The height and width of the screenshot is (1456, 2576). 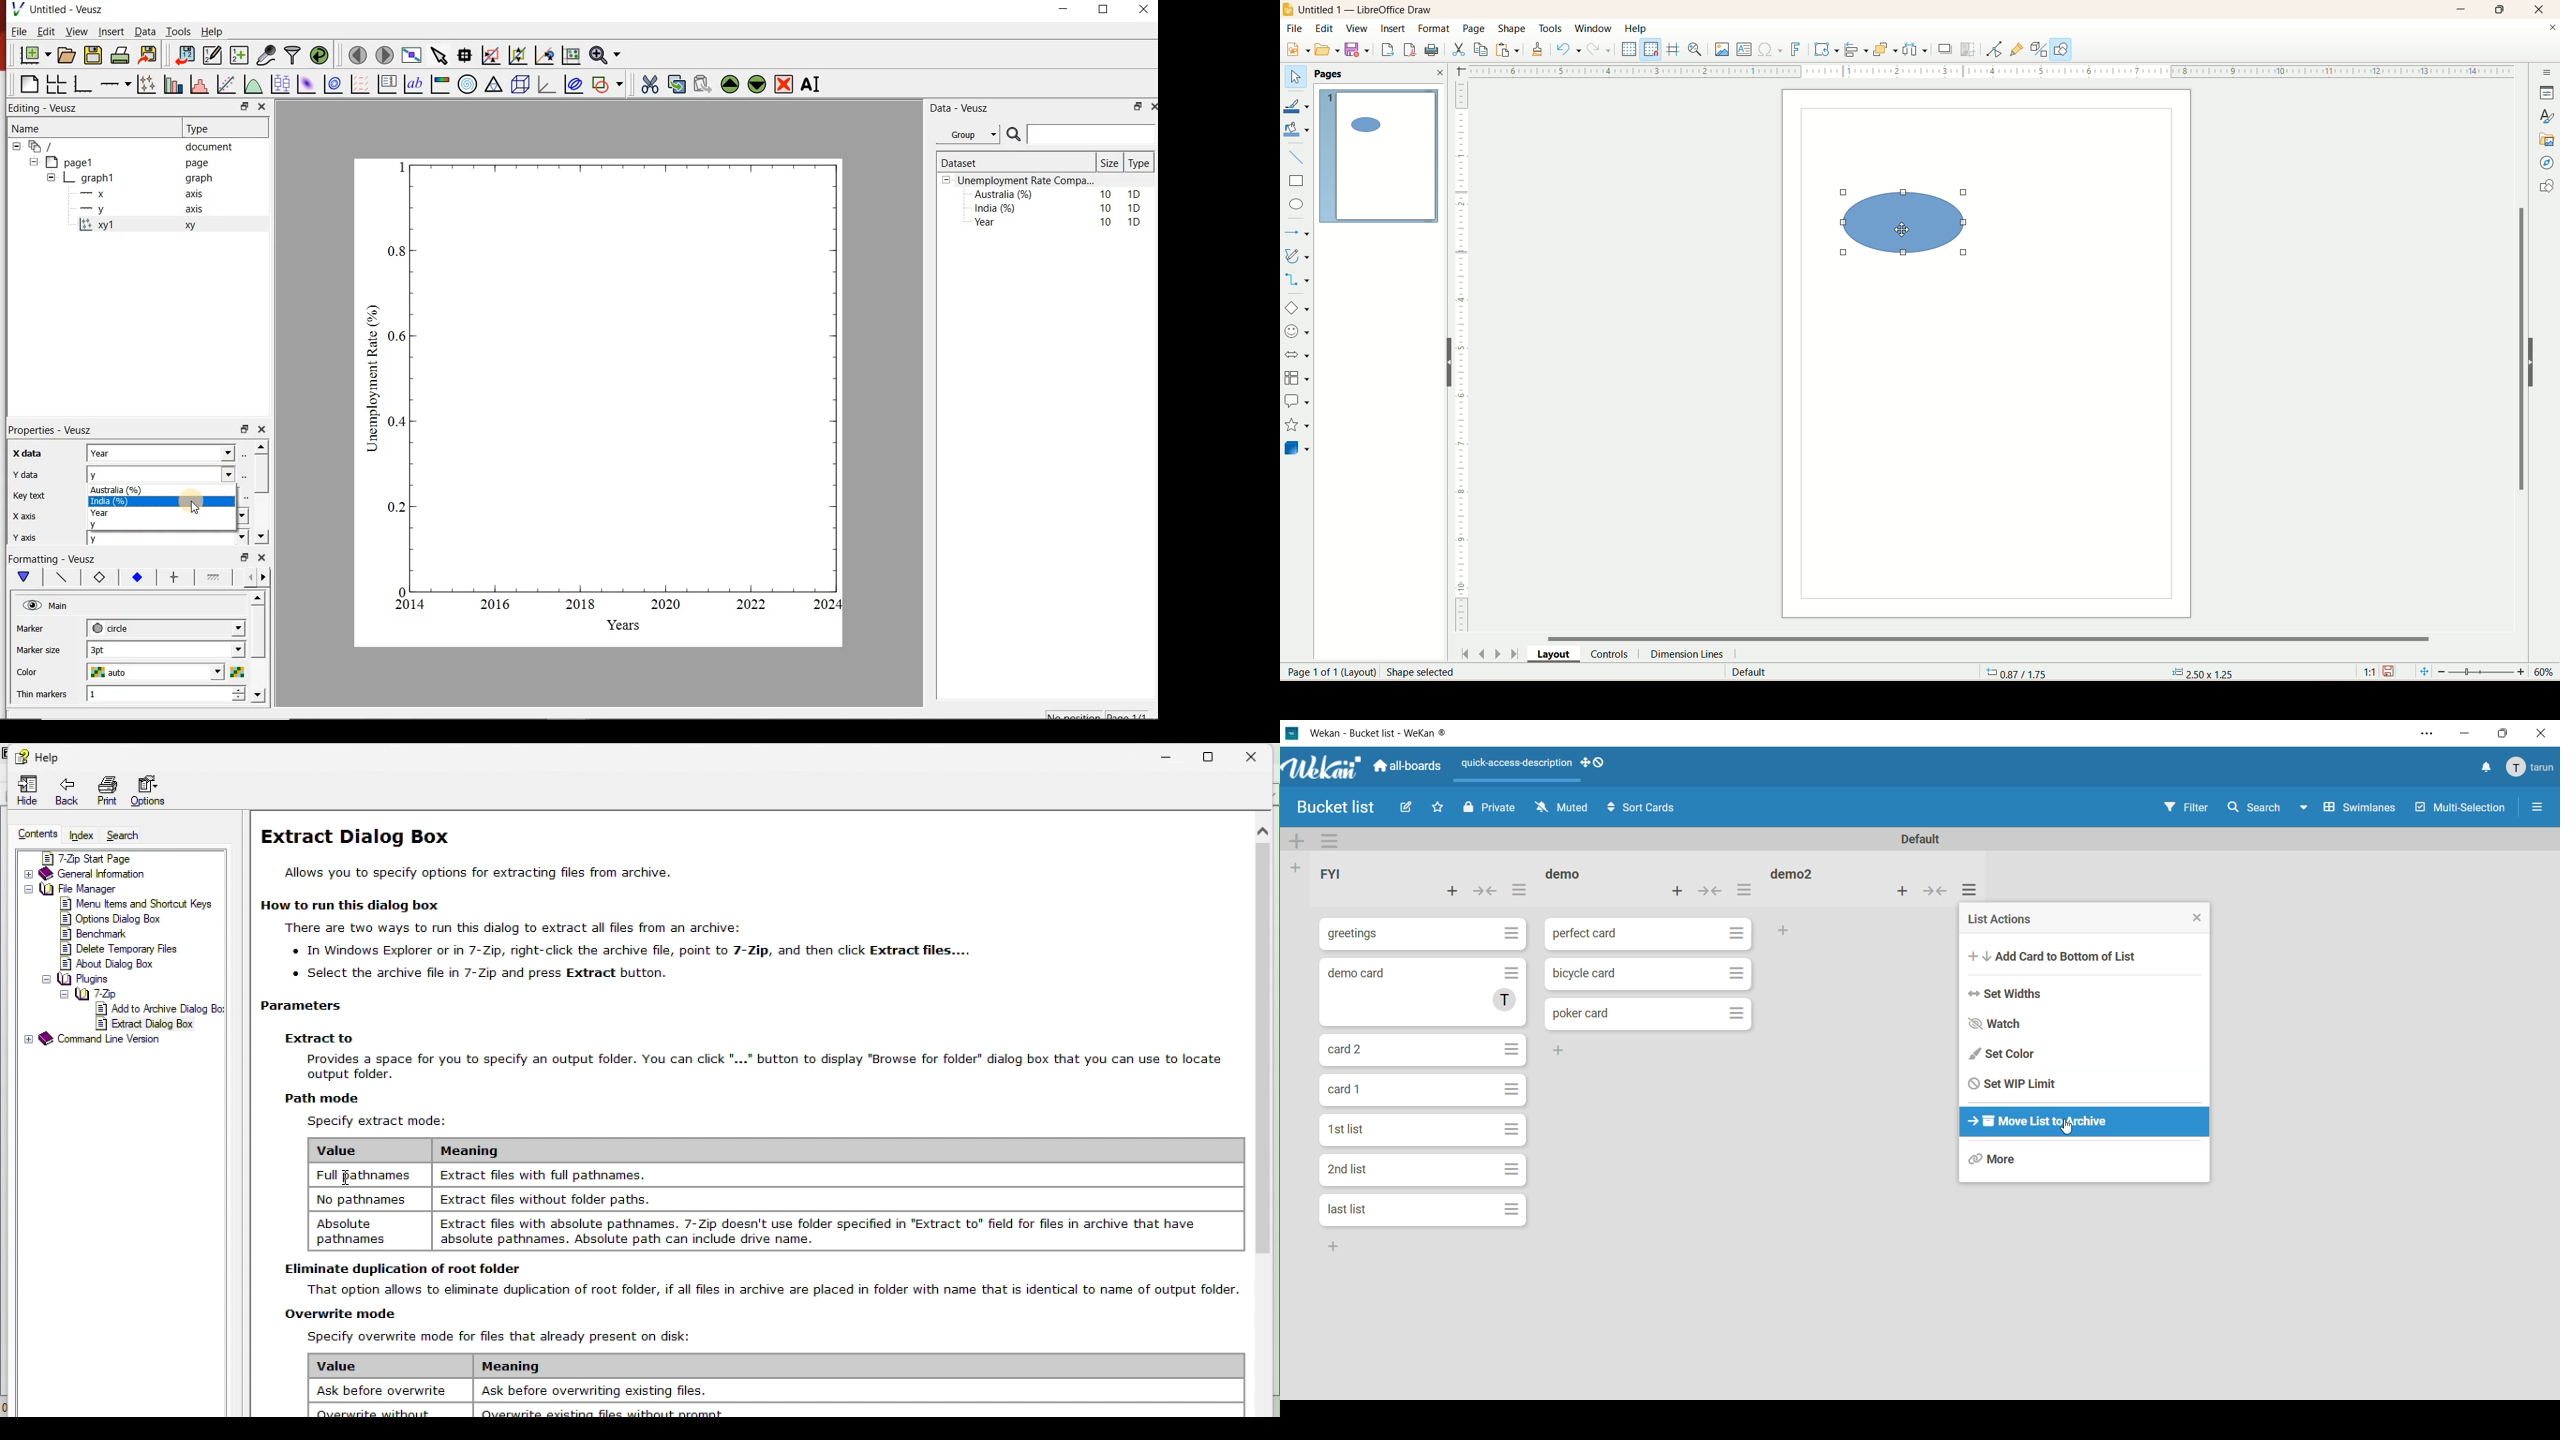 I want to click on maximize, so click(x=2499, y=9).